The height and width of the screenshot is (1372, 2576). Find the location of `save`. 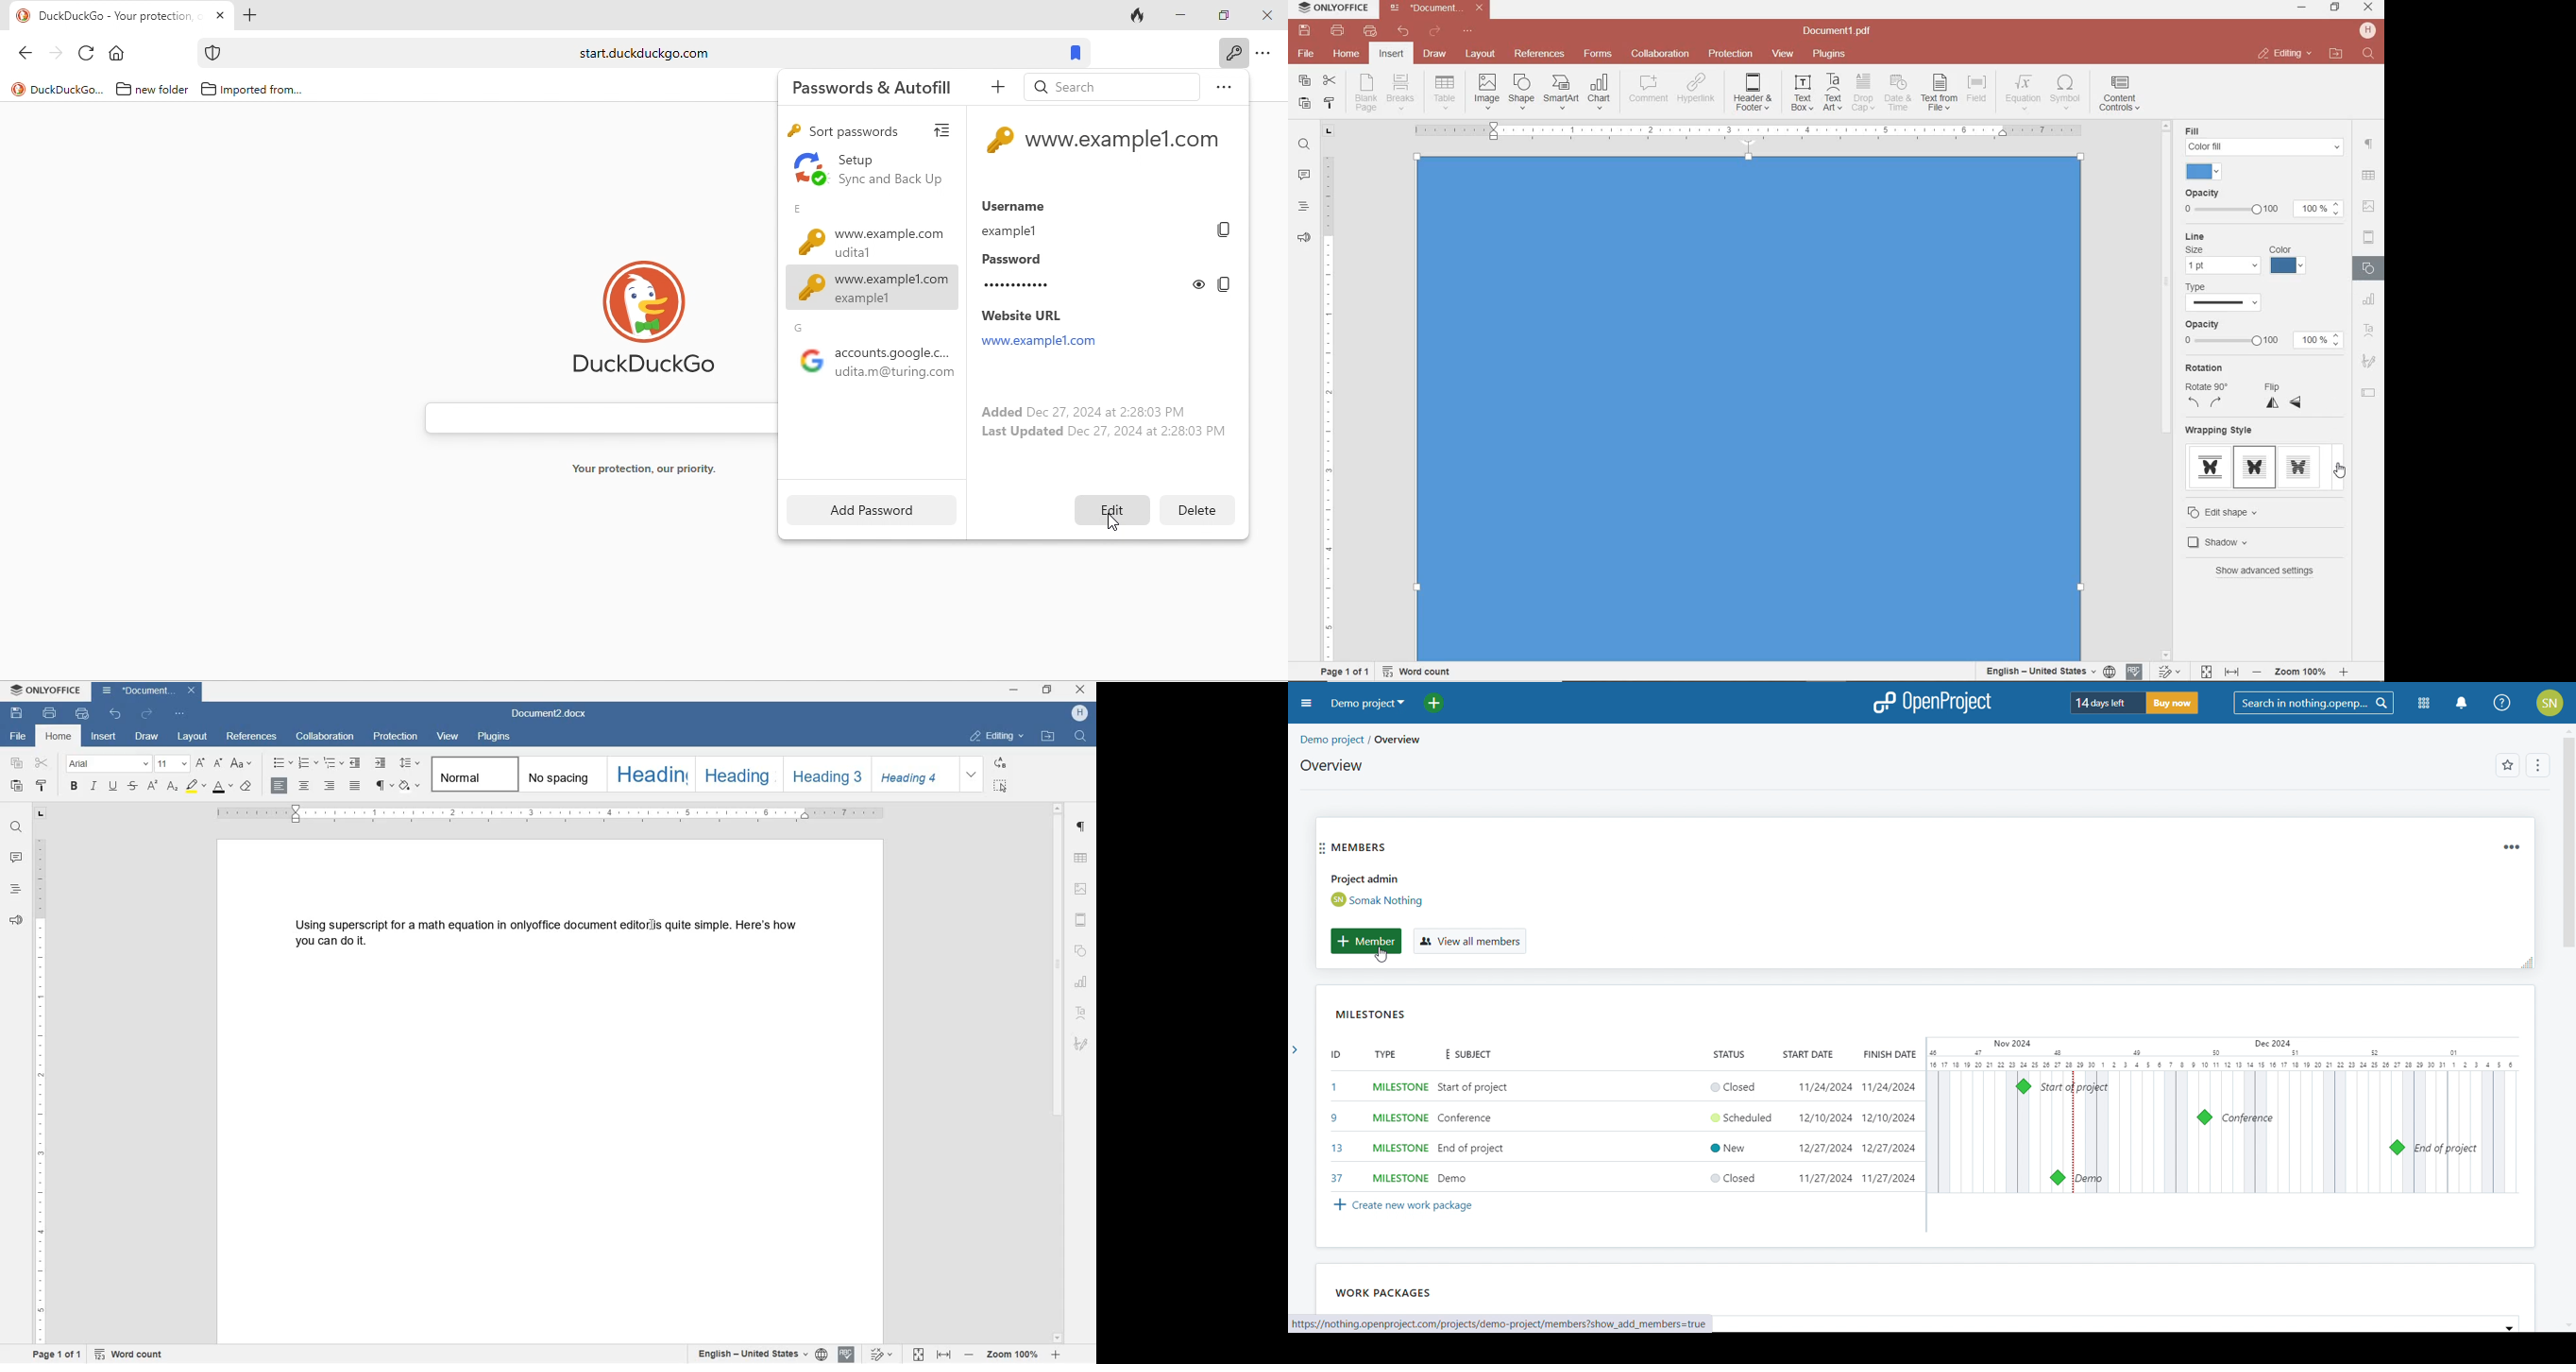

save is located at coordinates (1303, 31).